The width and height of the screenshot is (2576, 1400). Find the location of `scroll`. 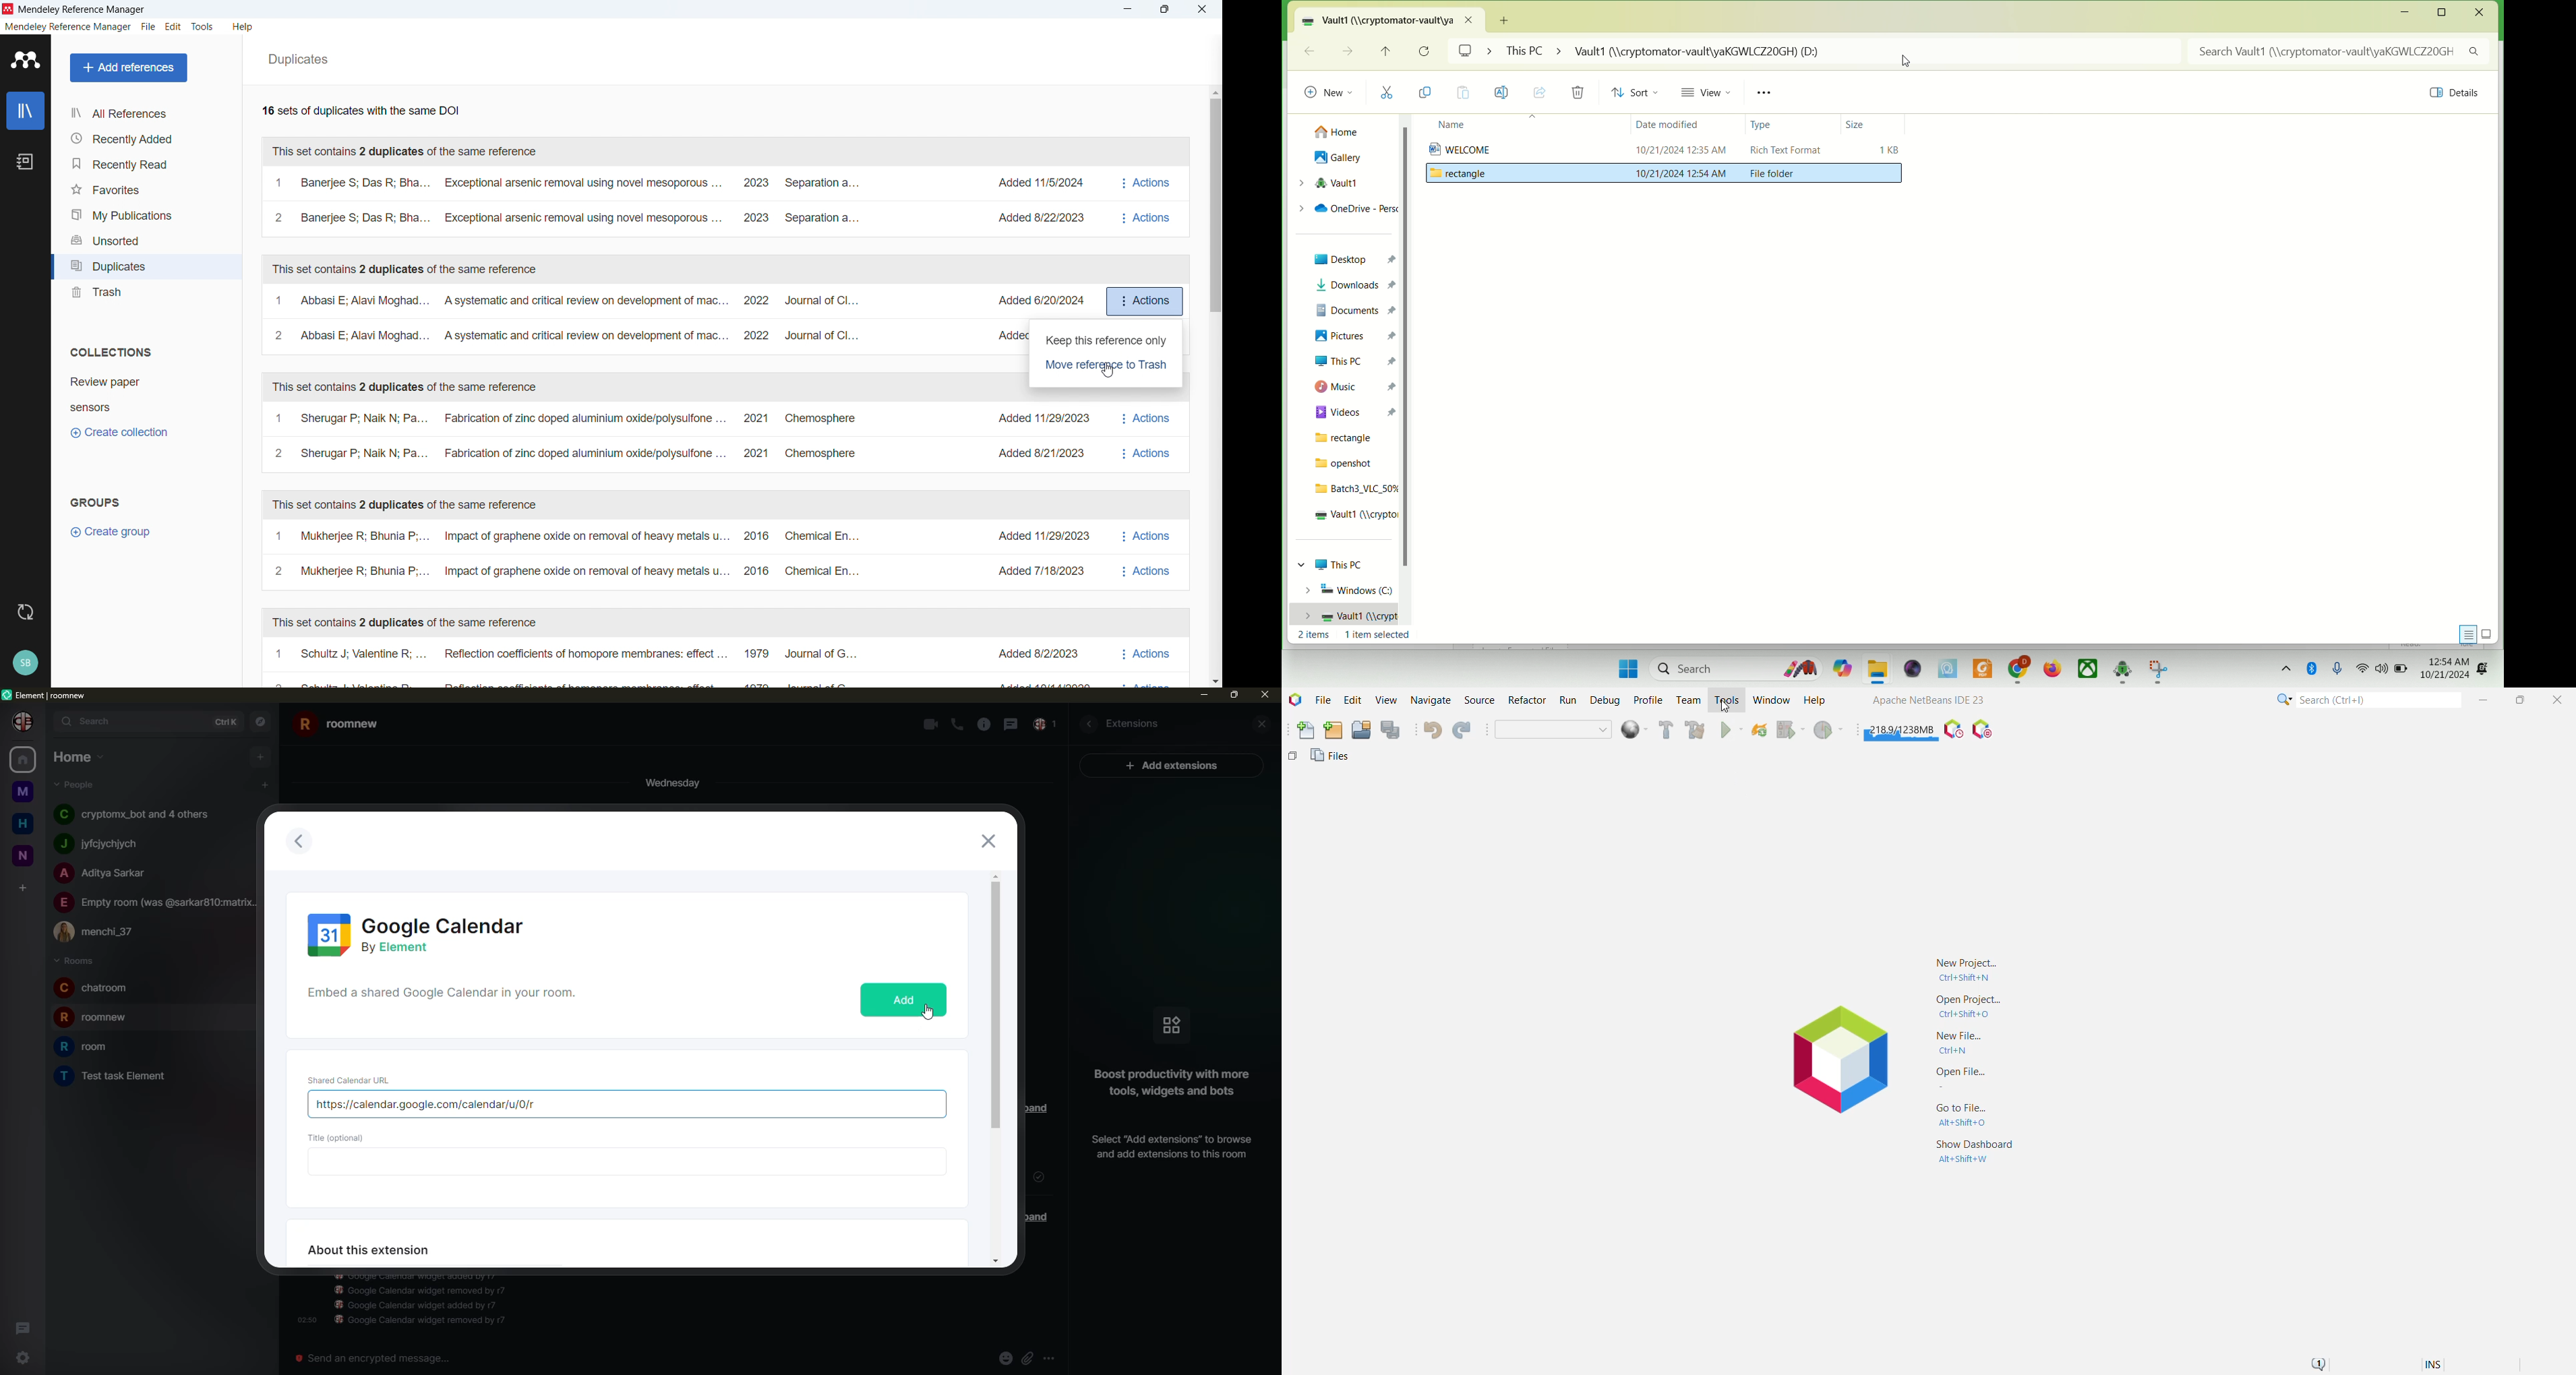

scroll is located at coordinates (995, 1005).